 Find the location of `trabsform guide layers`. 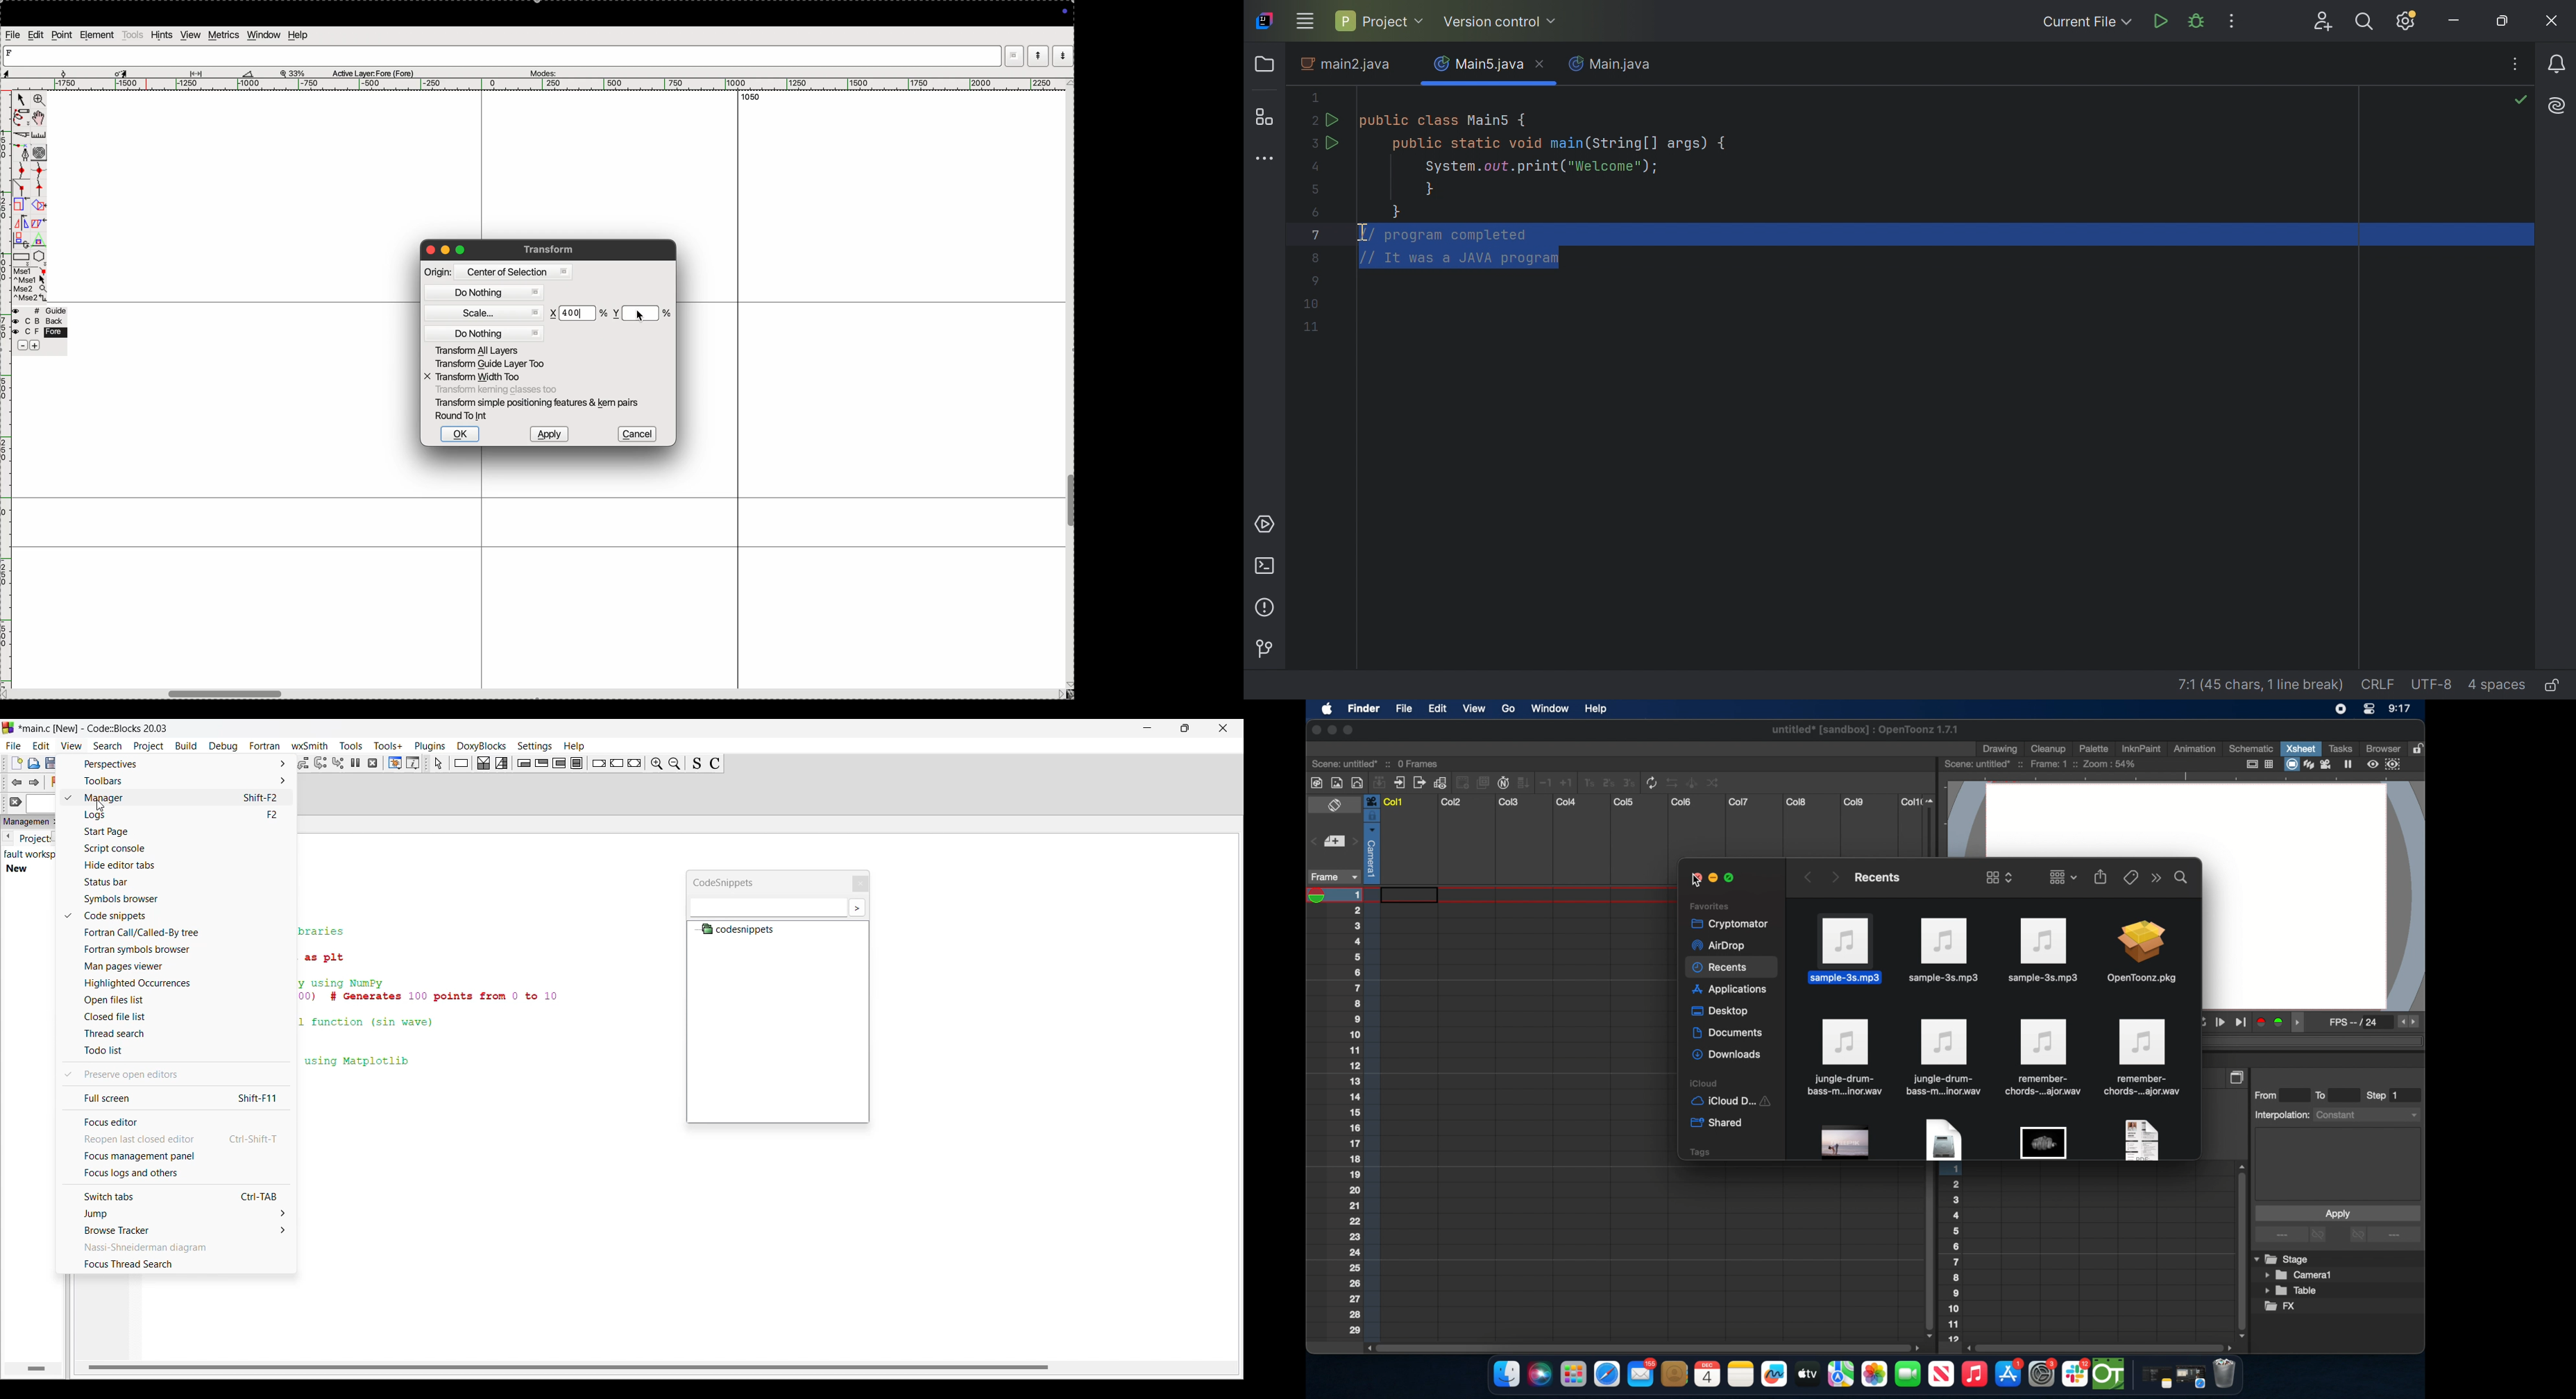

trabsform guide layers is located at coordinates (489, 365).